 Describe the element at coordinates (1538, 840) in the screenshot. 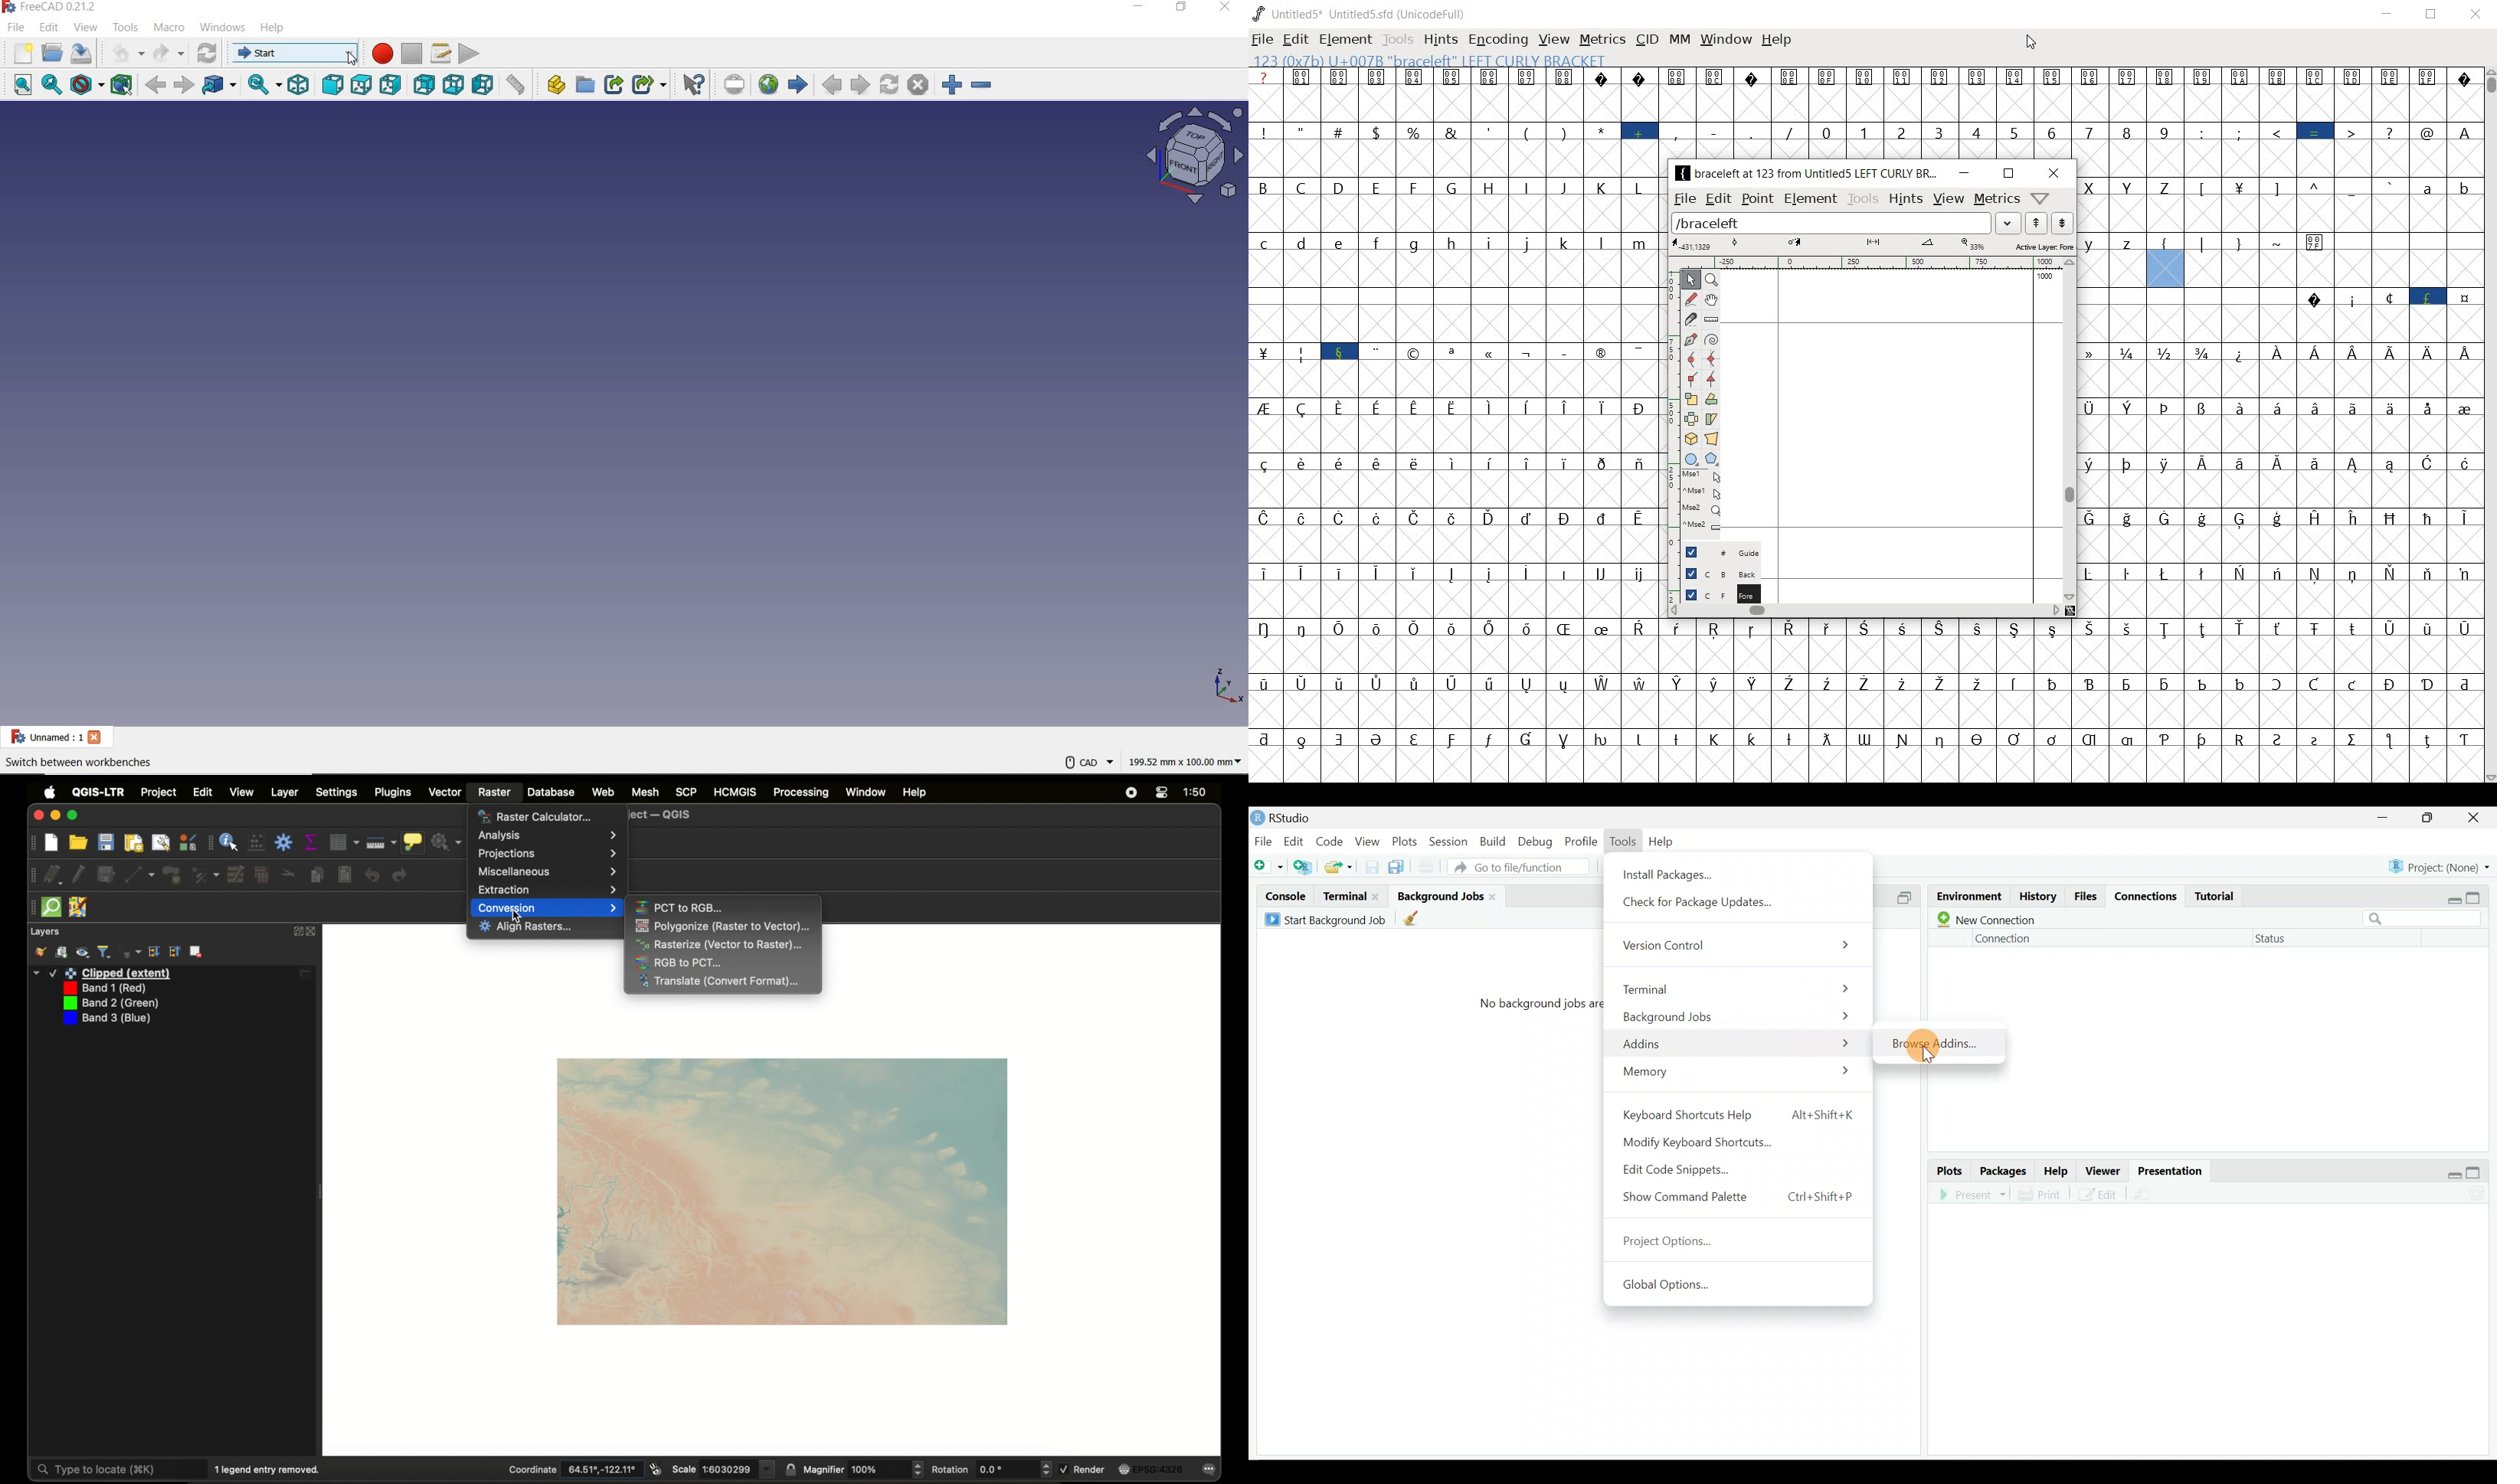

I see `Debug` at that location.